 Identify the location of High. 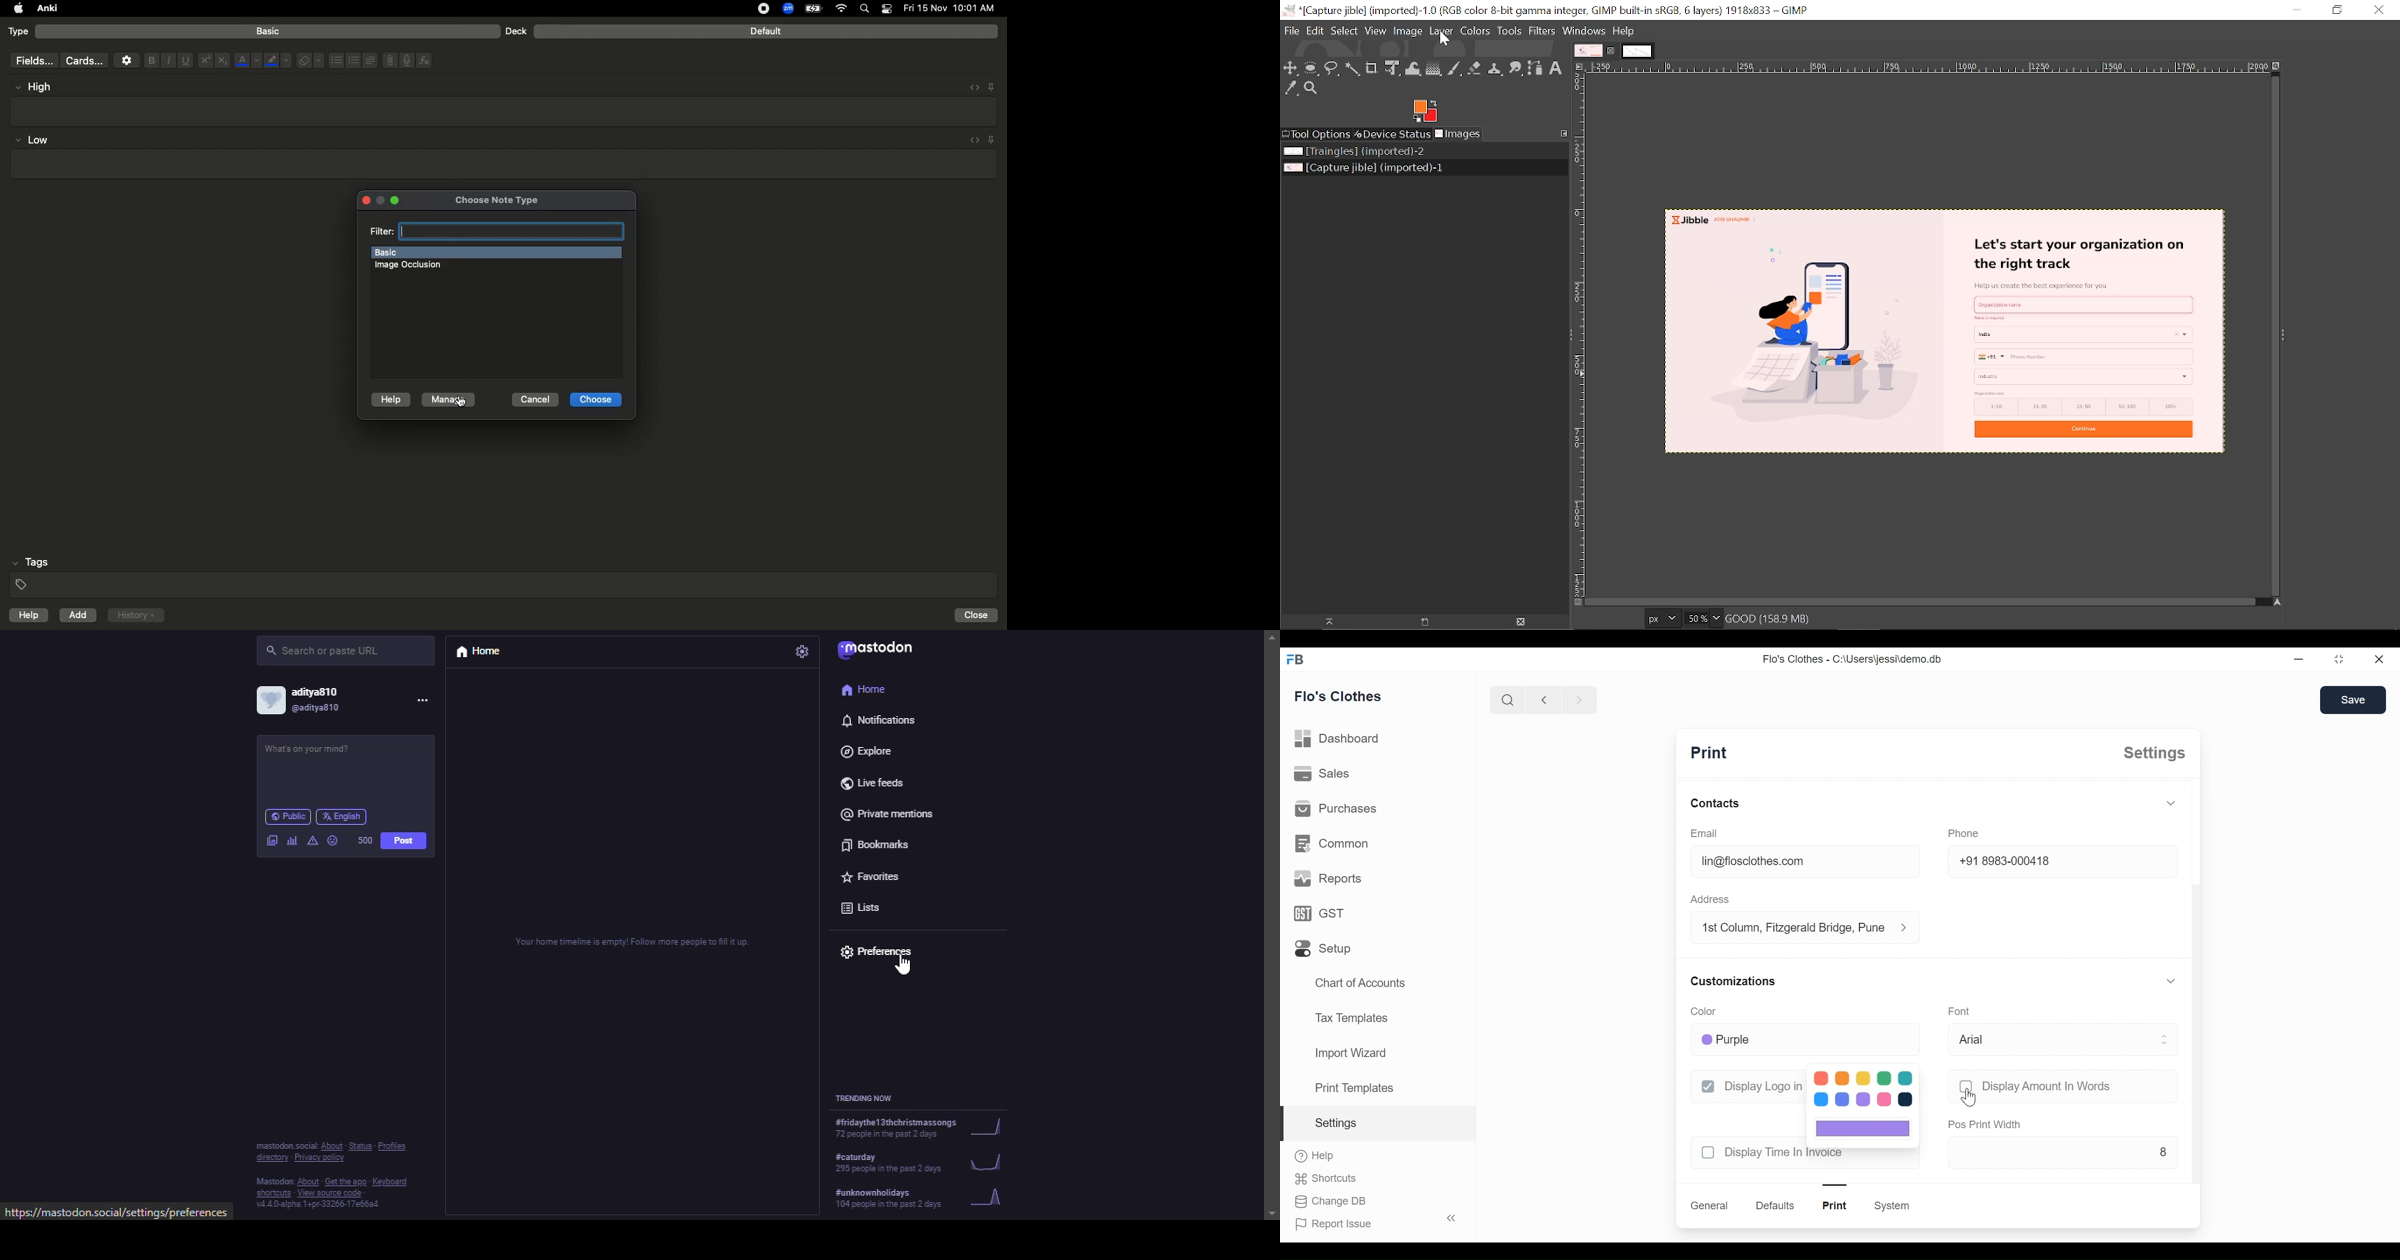
(39, 87).